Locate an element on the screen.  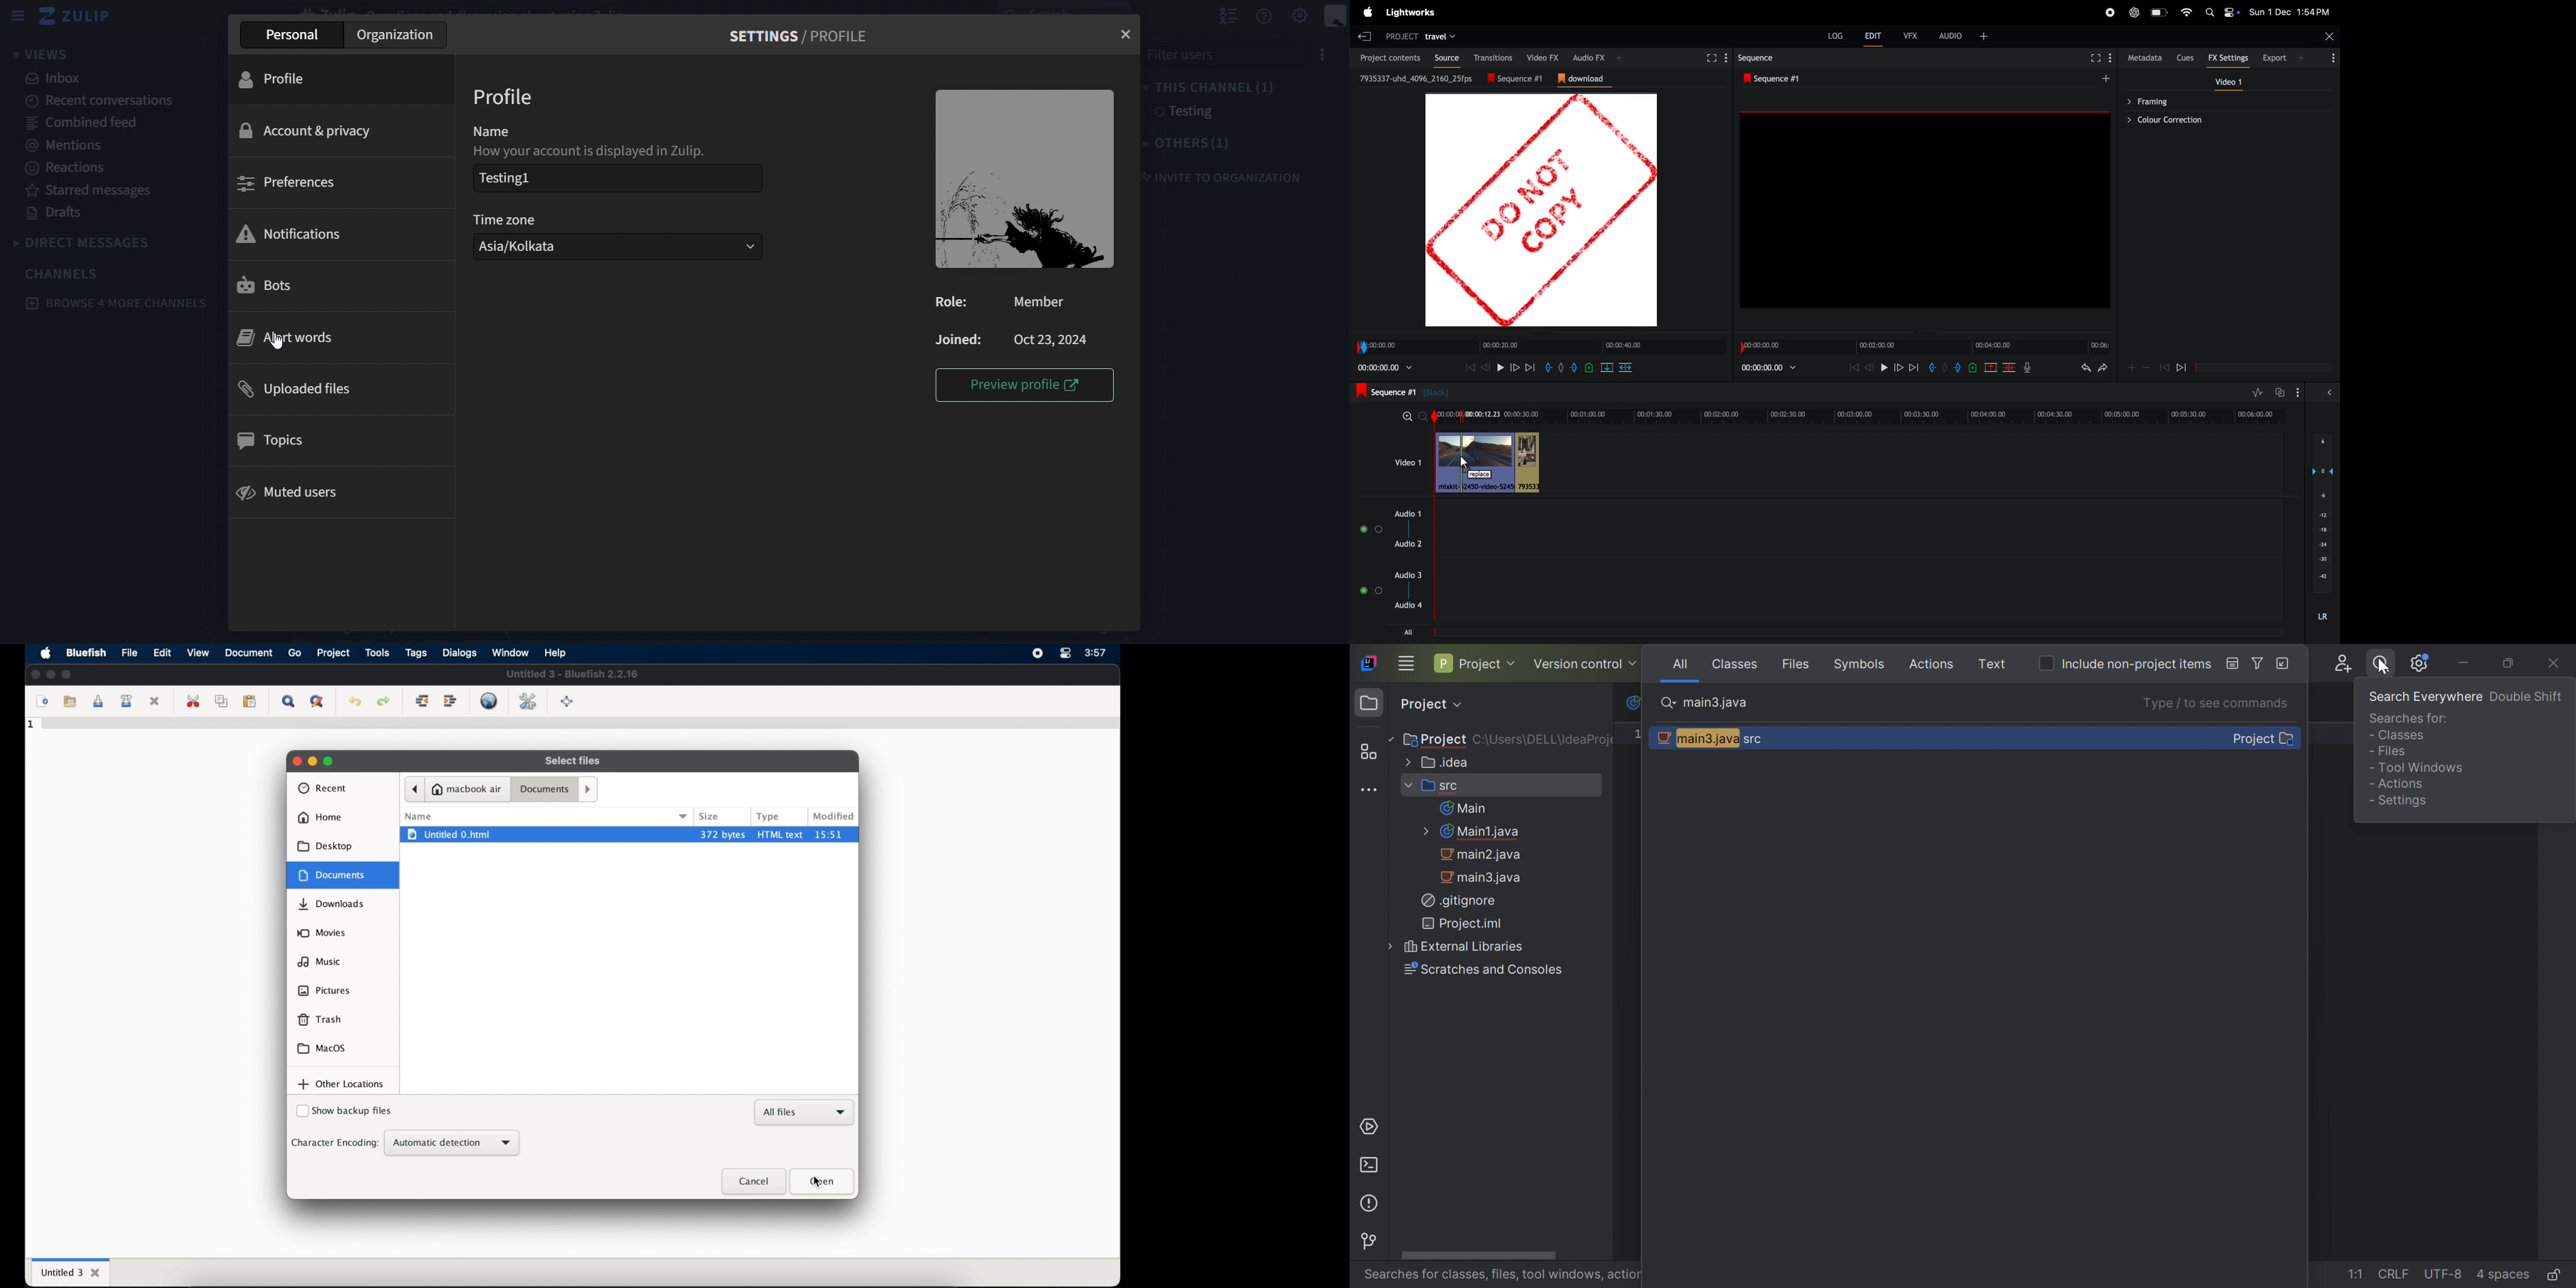
Project is located at coordinates (1432, 705).